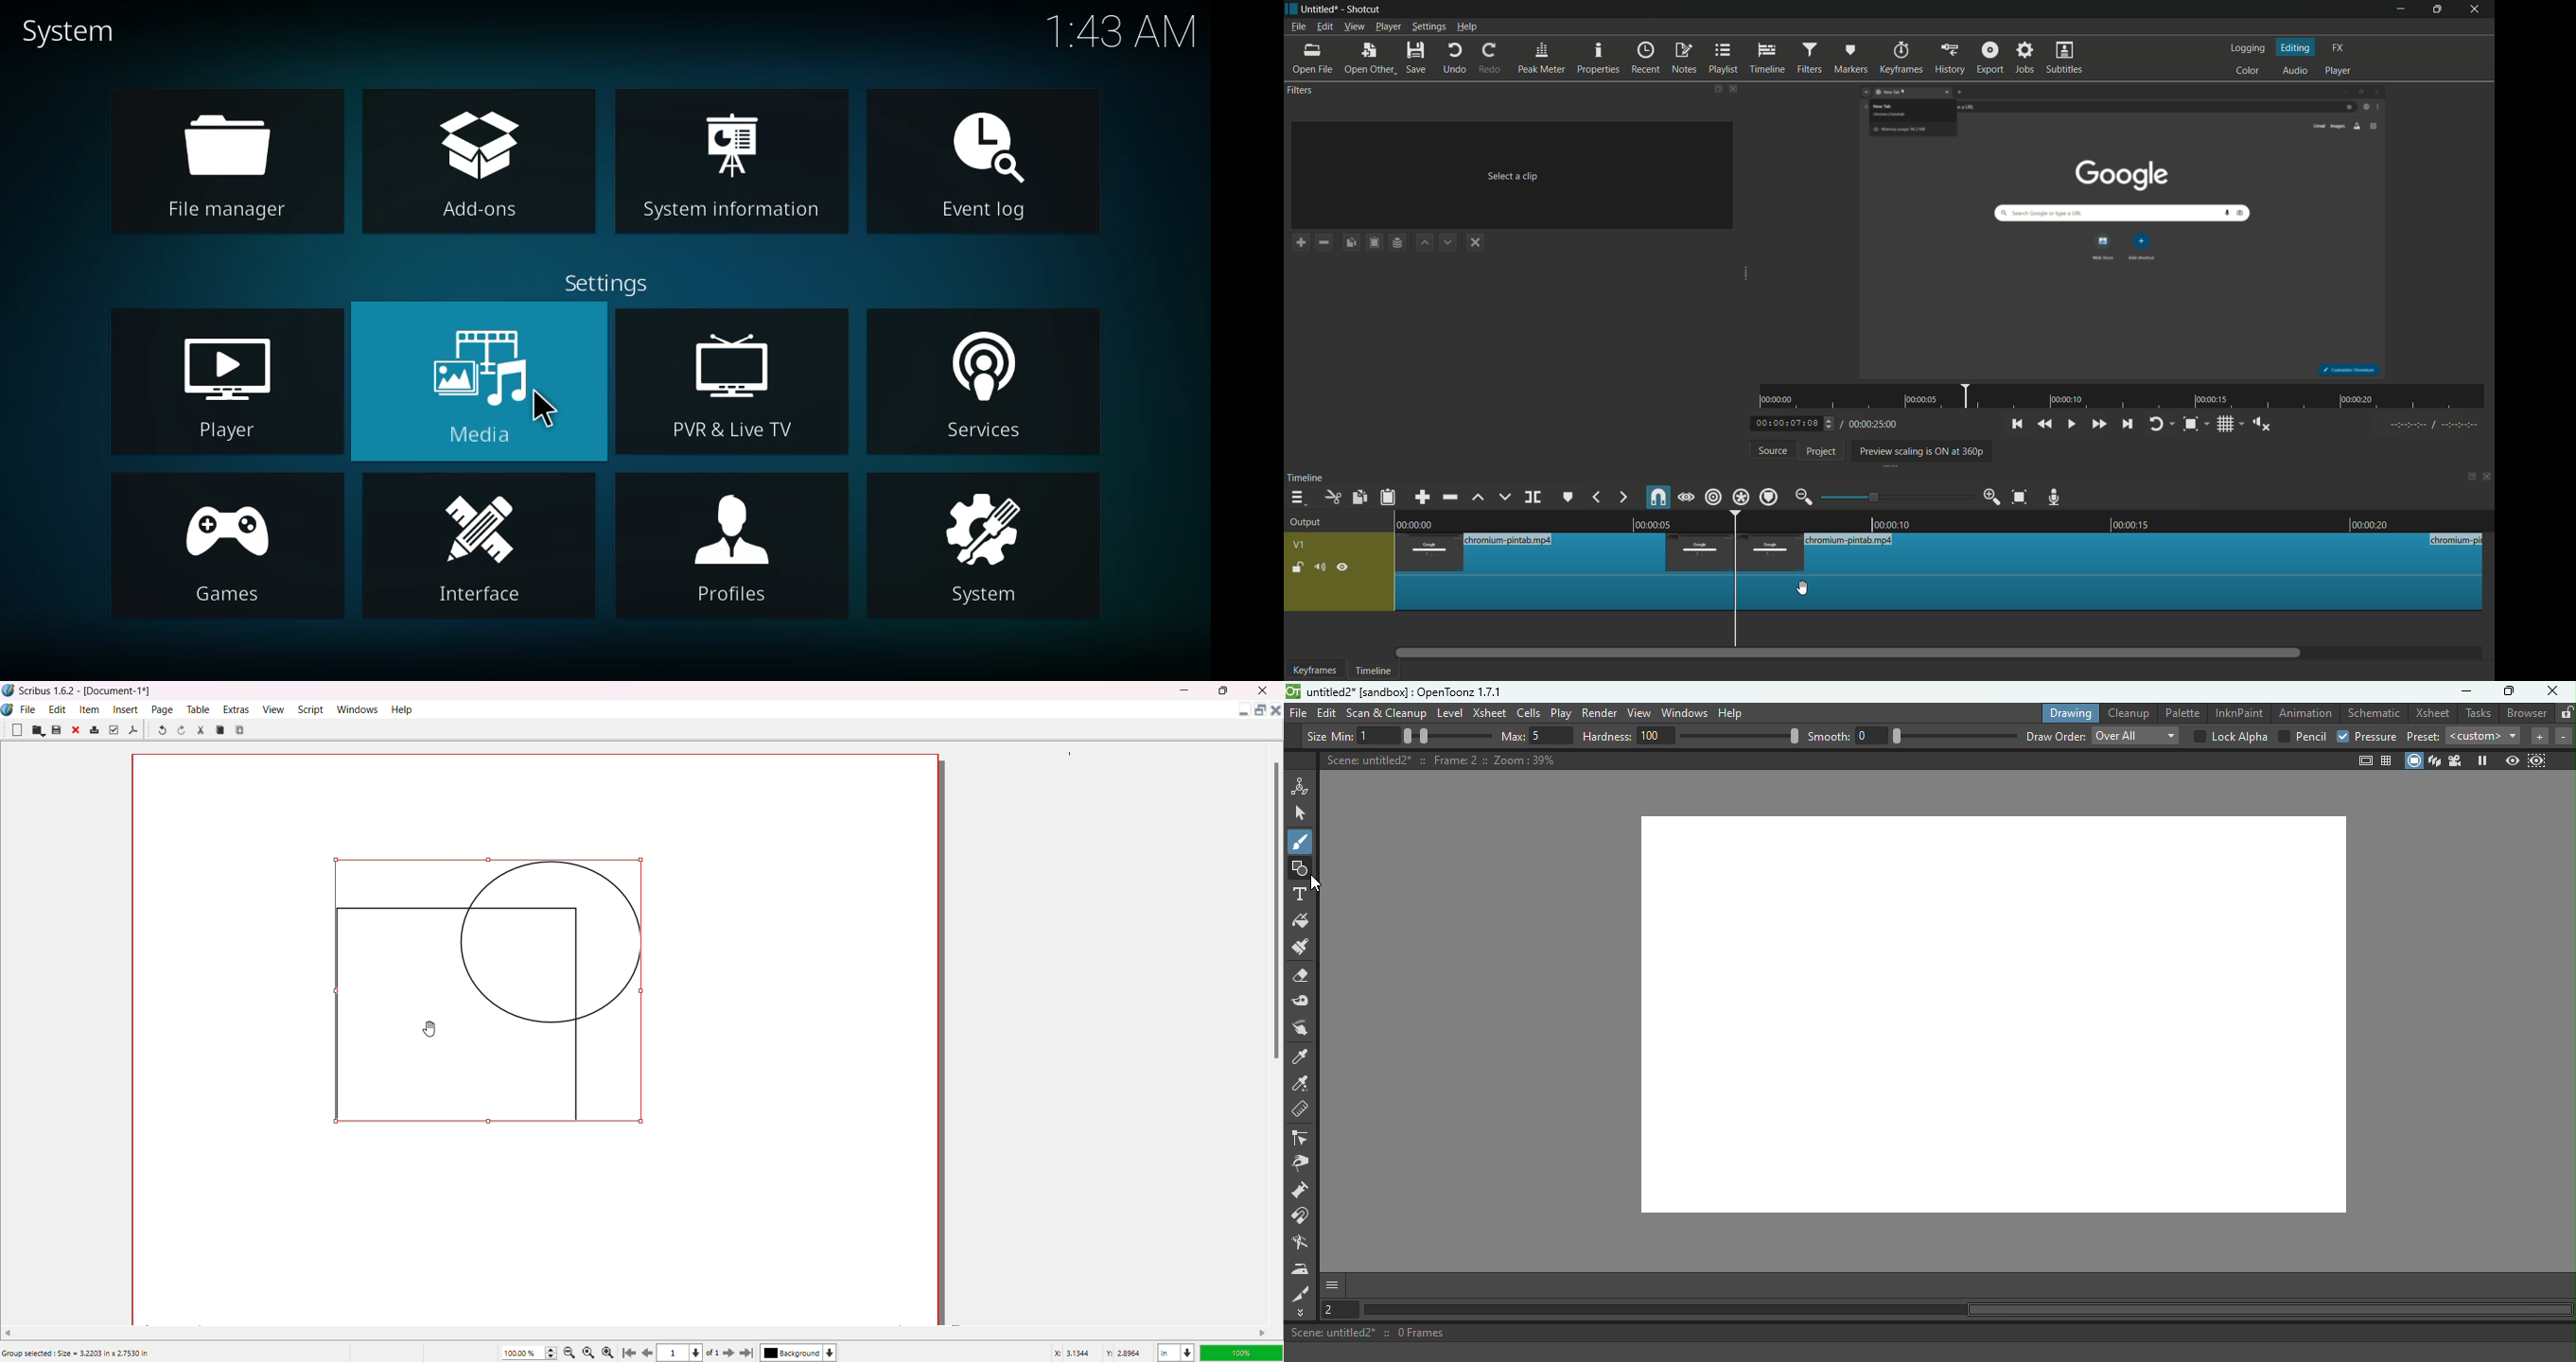 Image resolution: width=2576 pixels, height=1372 pixels. What do you see at coordinates (477, 547) in the screenshot?
I see `interface` at bounding box center [477, 547].